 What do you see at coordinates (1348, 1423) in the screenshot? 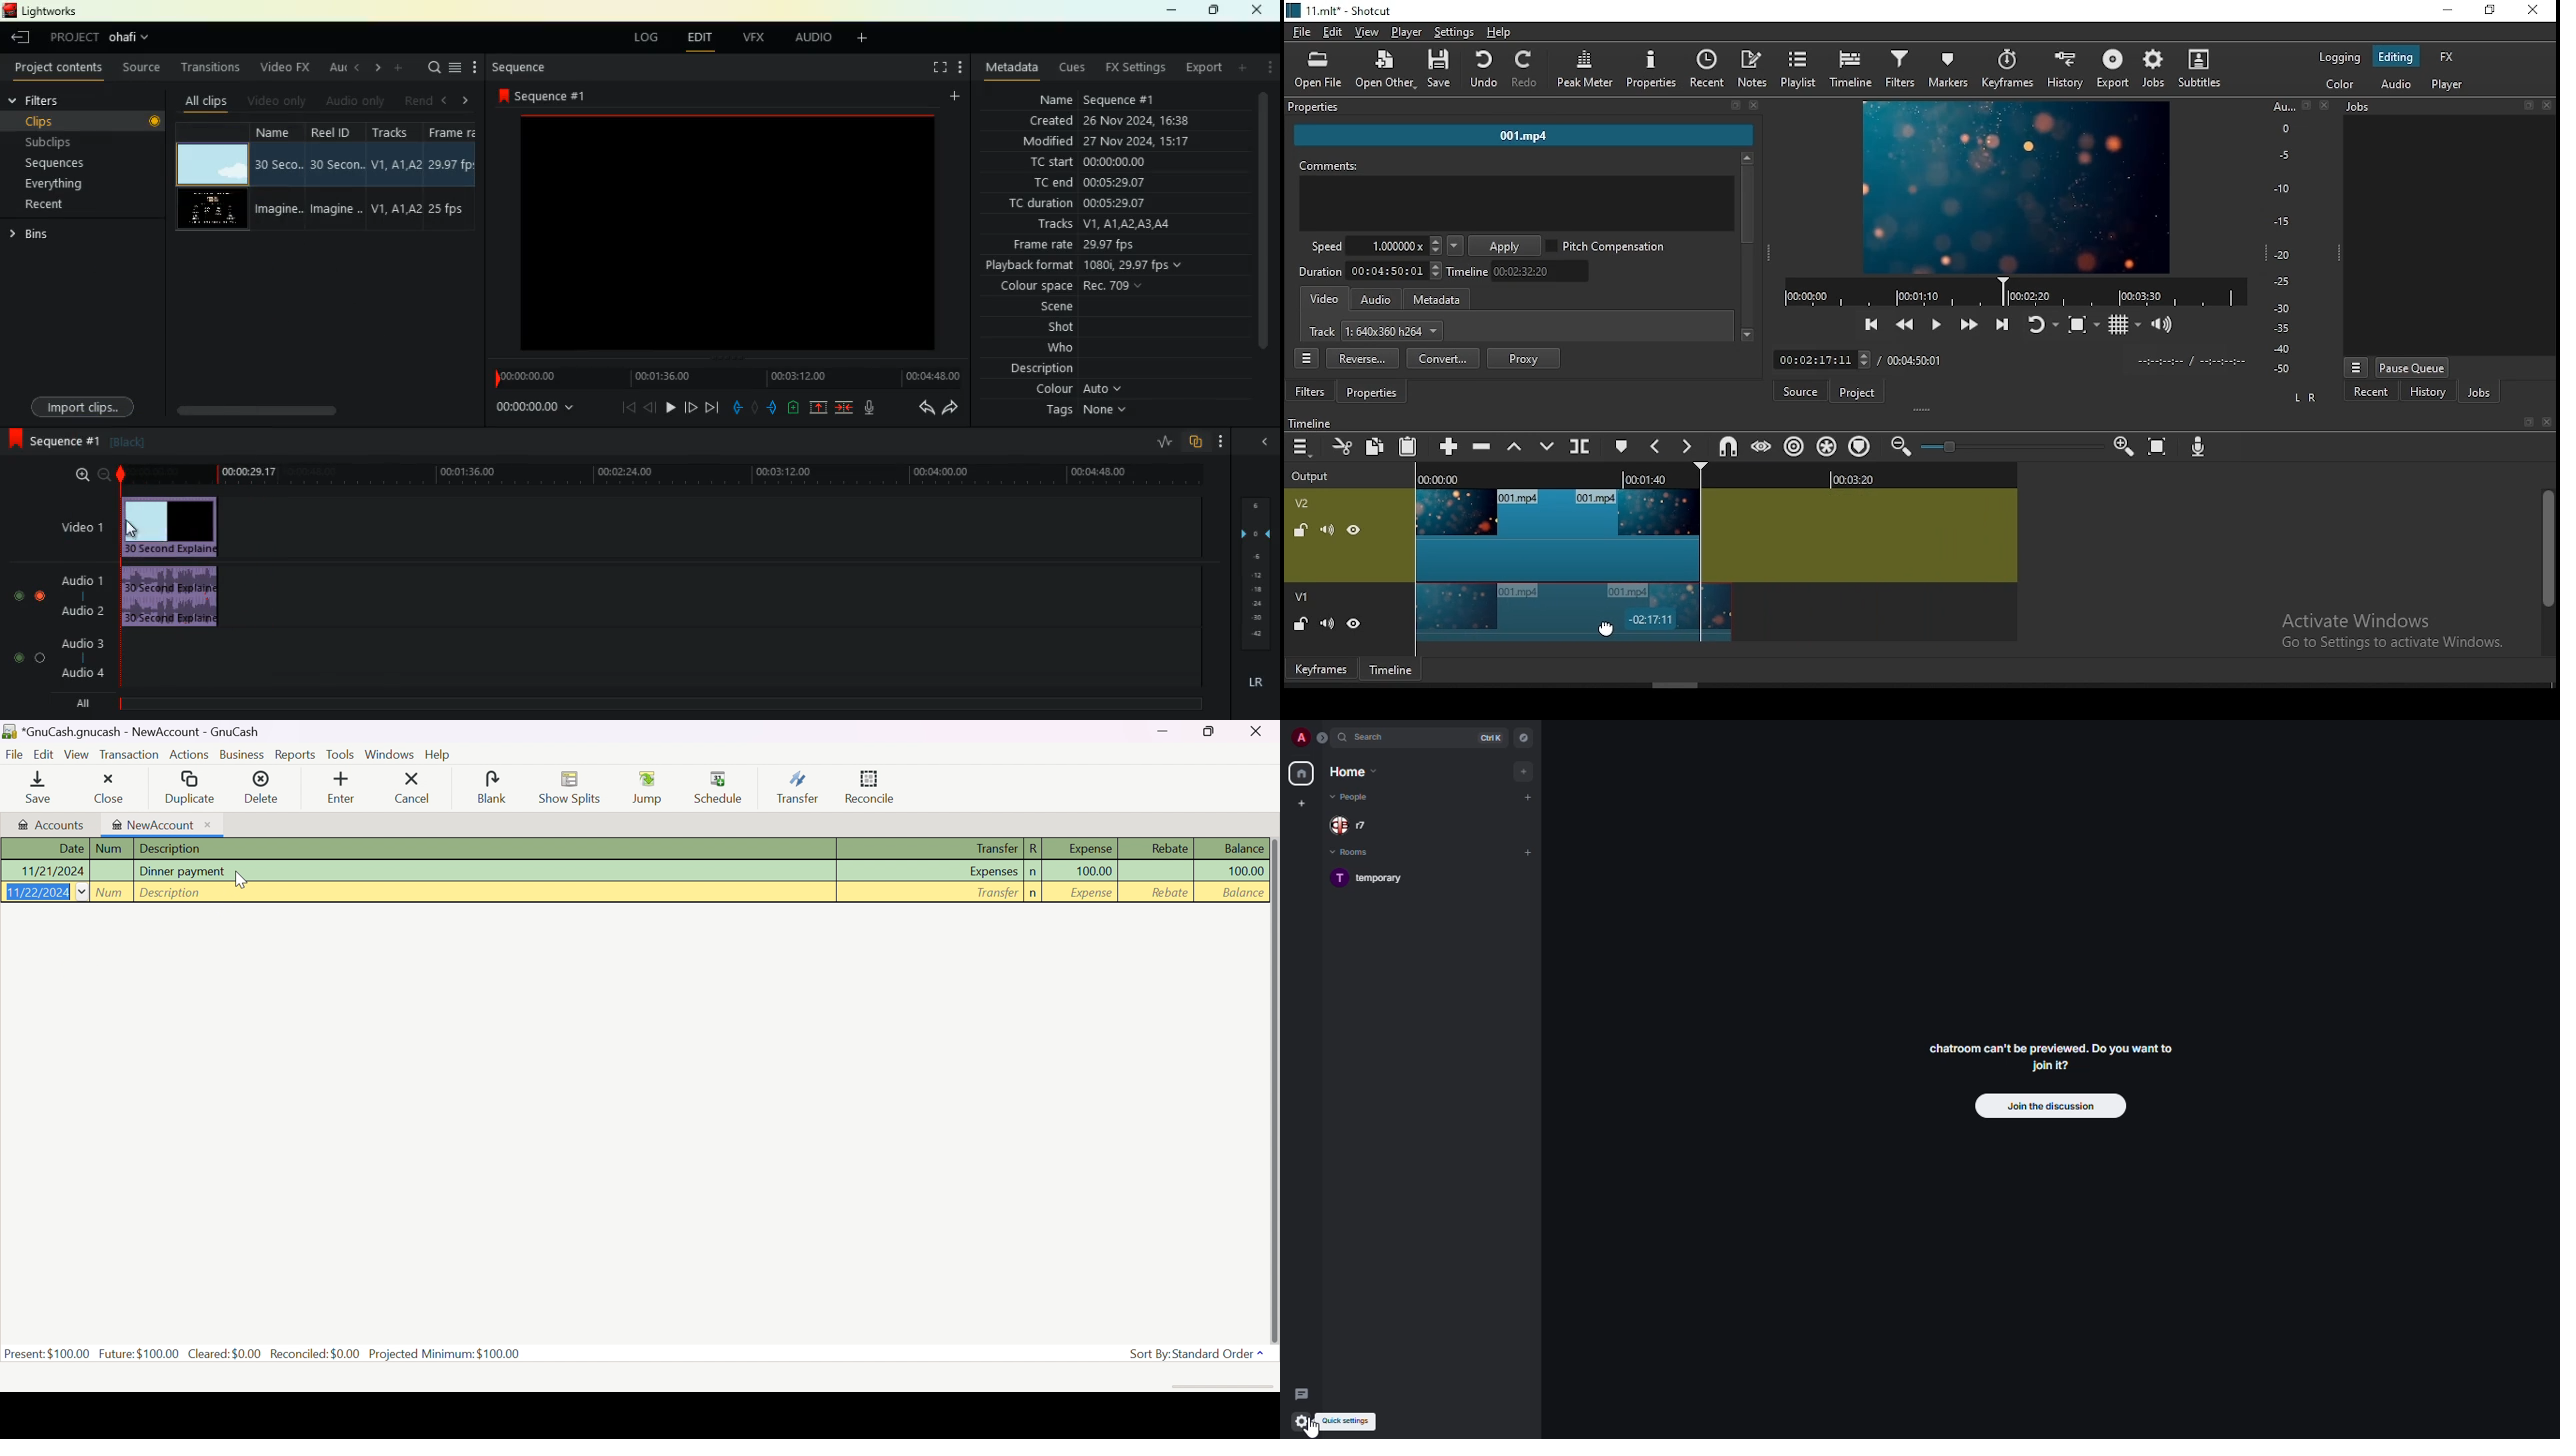
I see `quick settings` at bounding box center [1348, 1423].